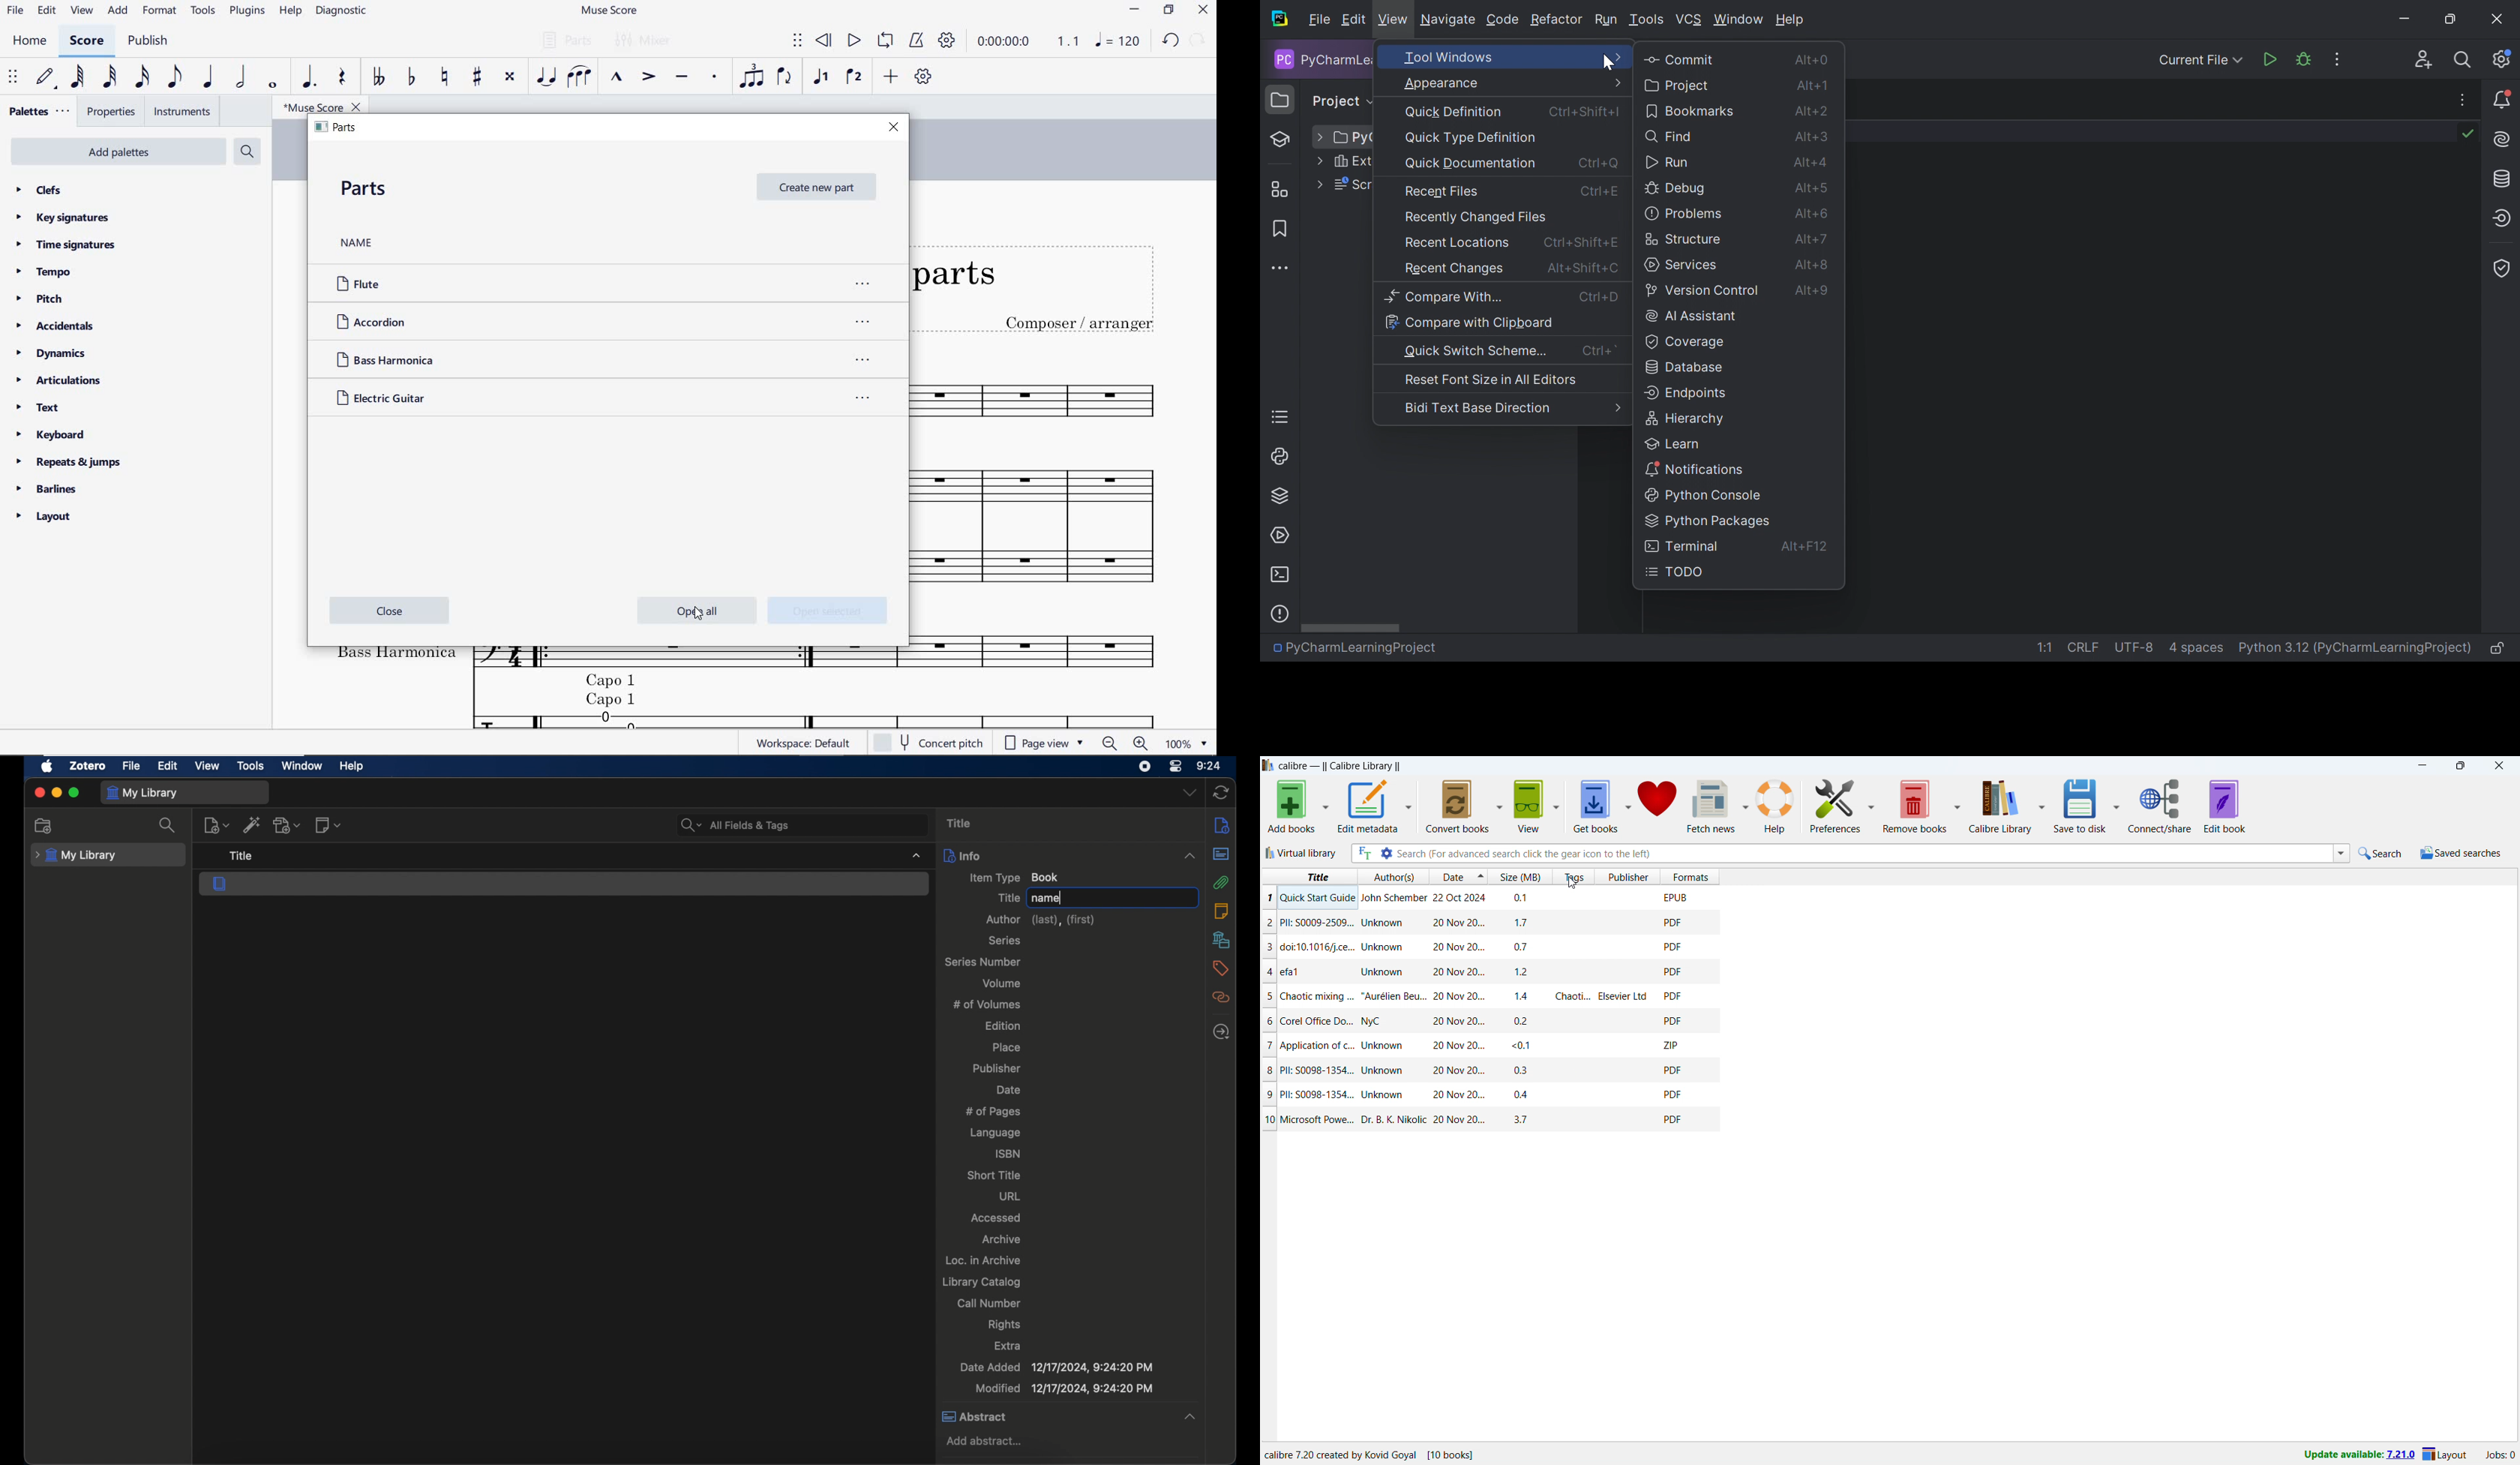 The width and height of the screenshot is (2520, 1484). What do you see at coordinates (1221, 910) in the screenshot?
I see `notes` at bounding box center [1221, 910].